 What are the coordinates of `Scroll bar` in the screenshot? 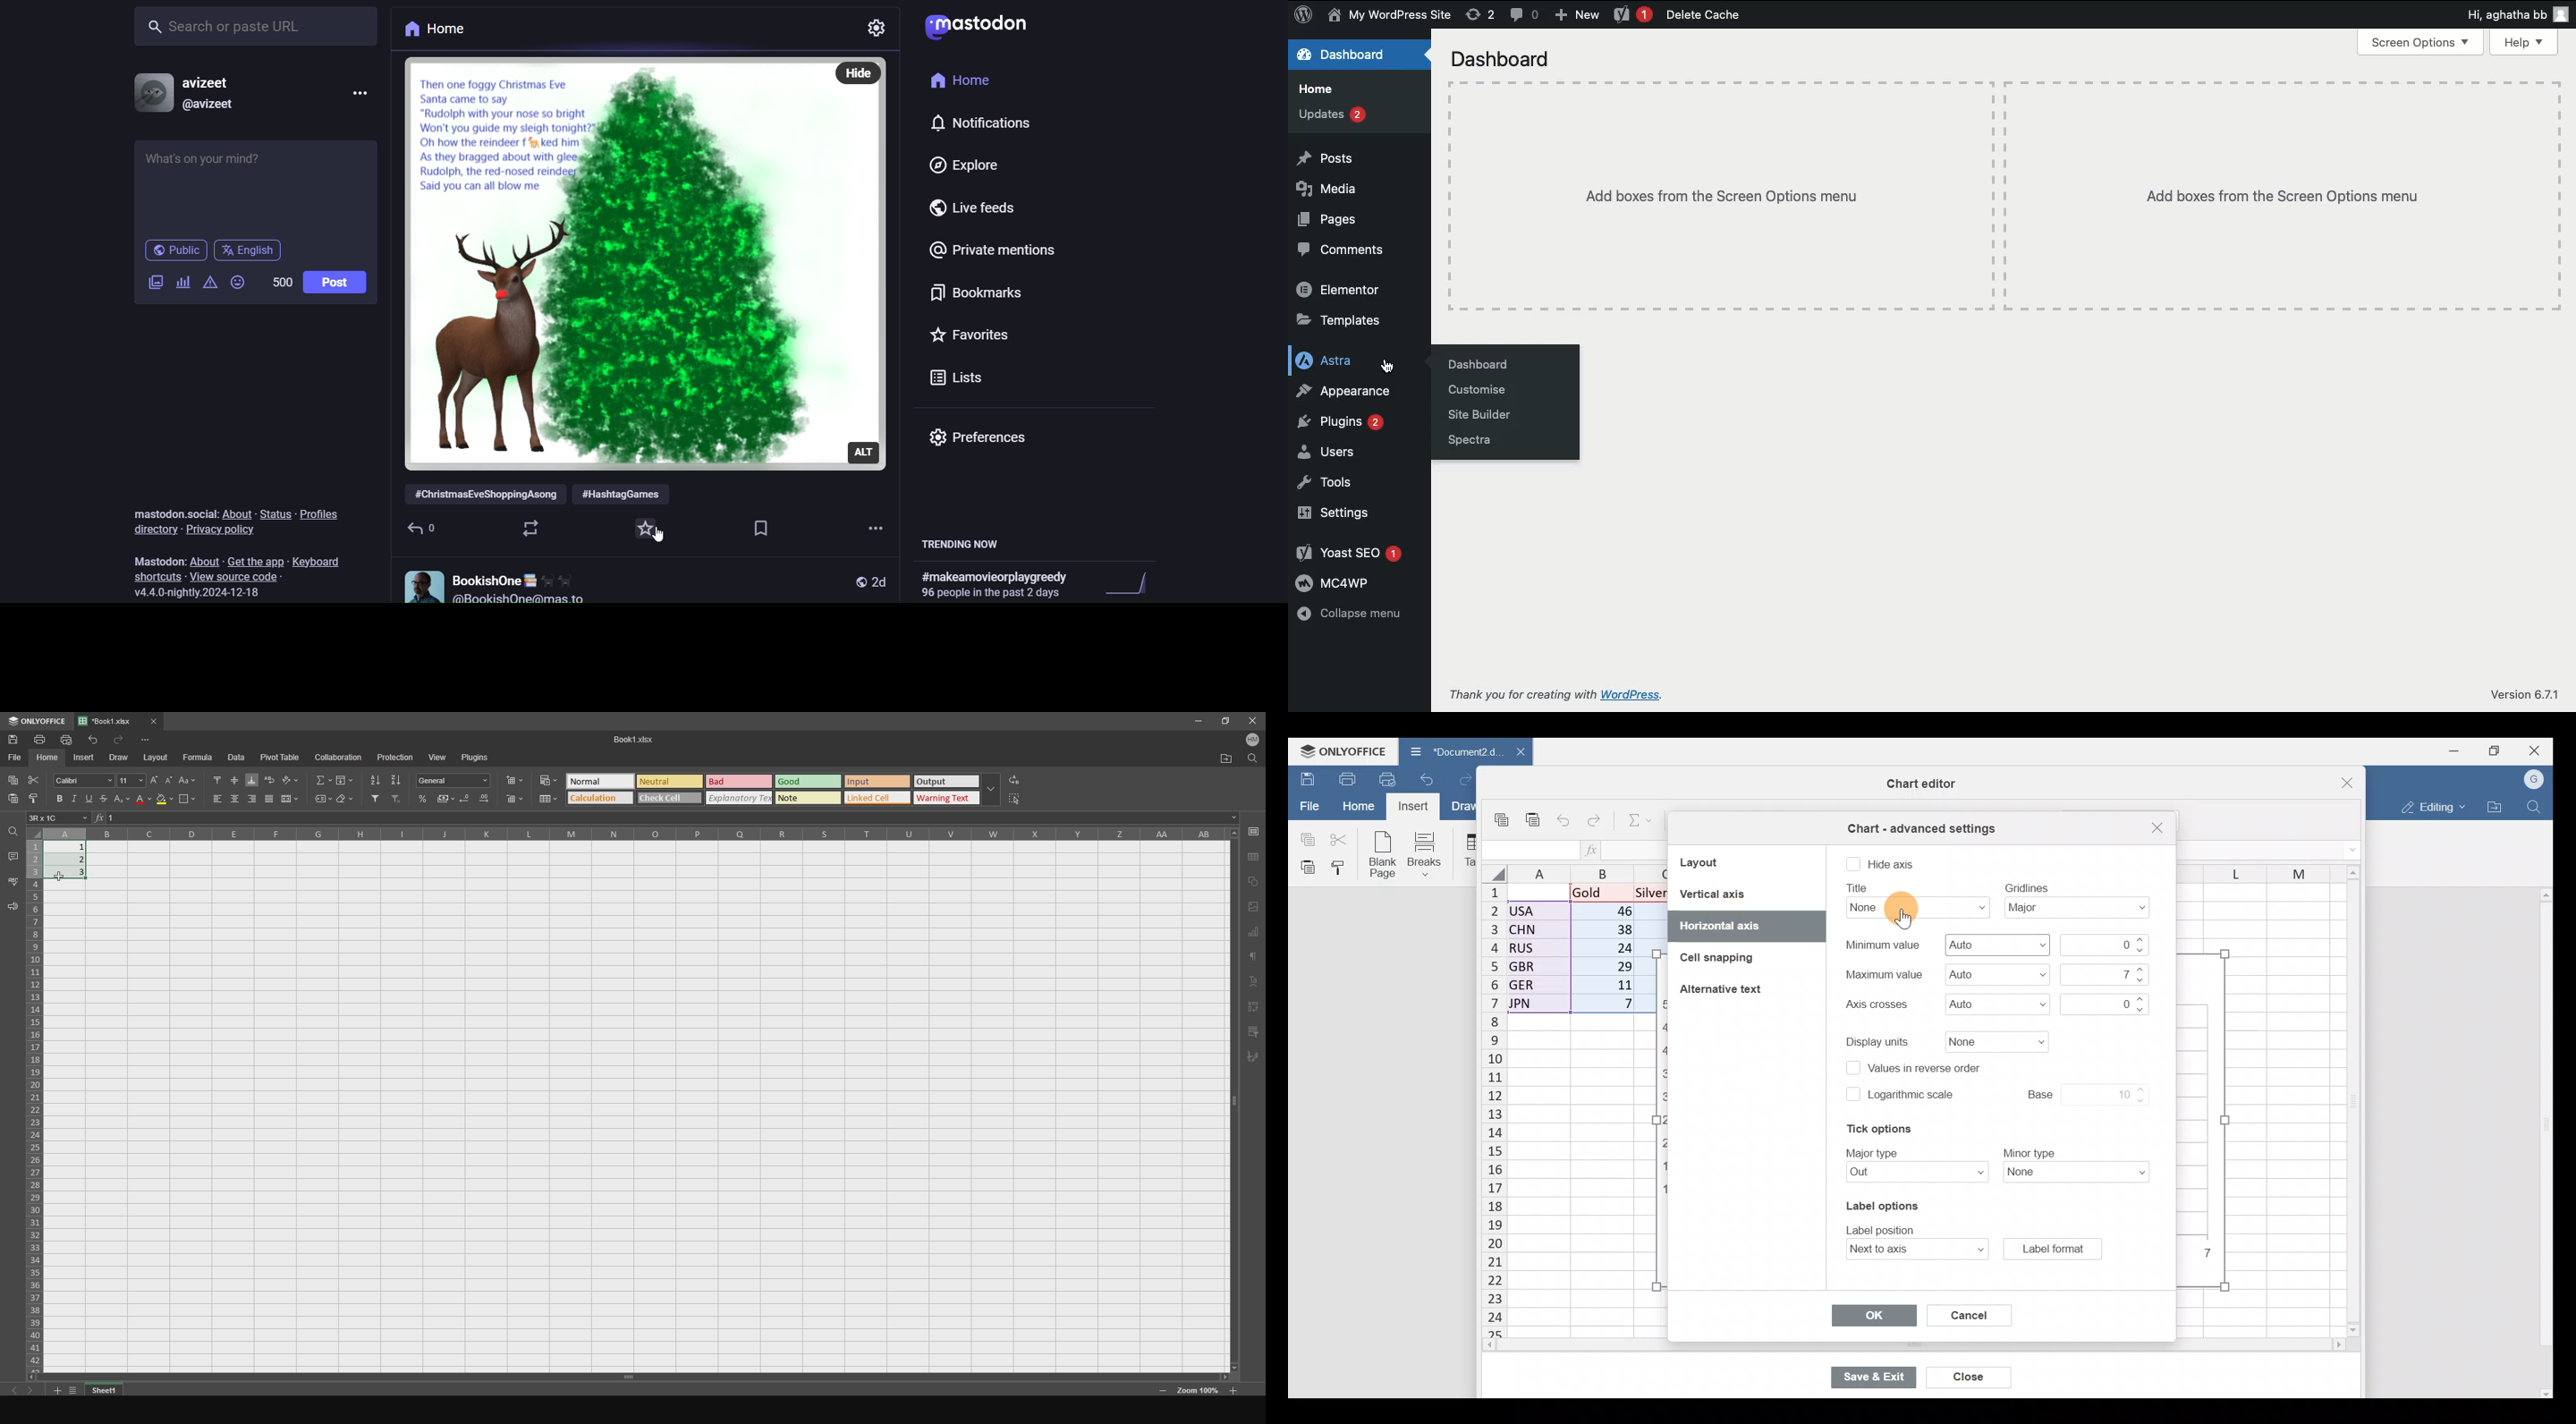 It's located at (2543, 1142).